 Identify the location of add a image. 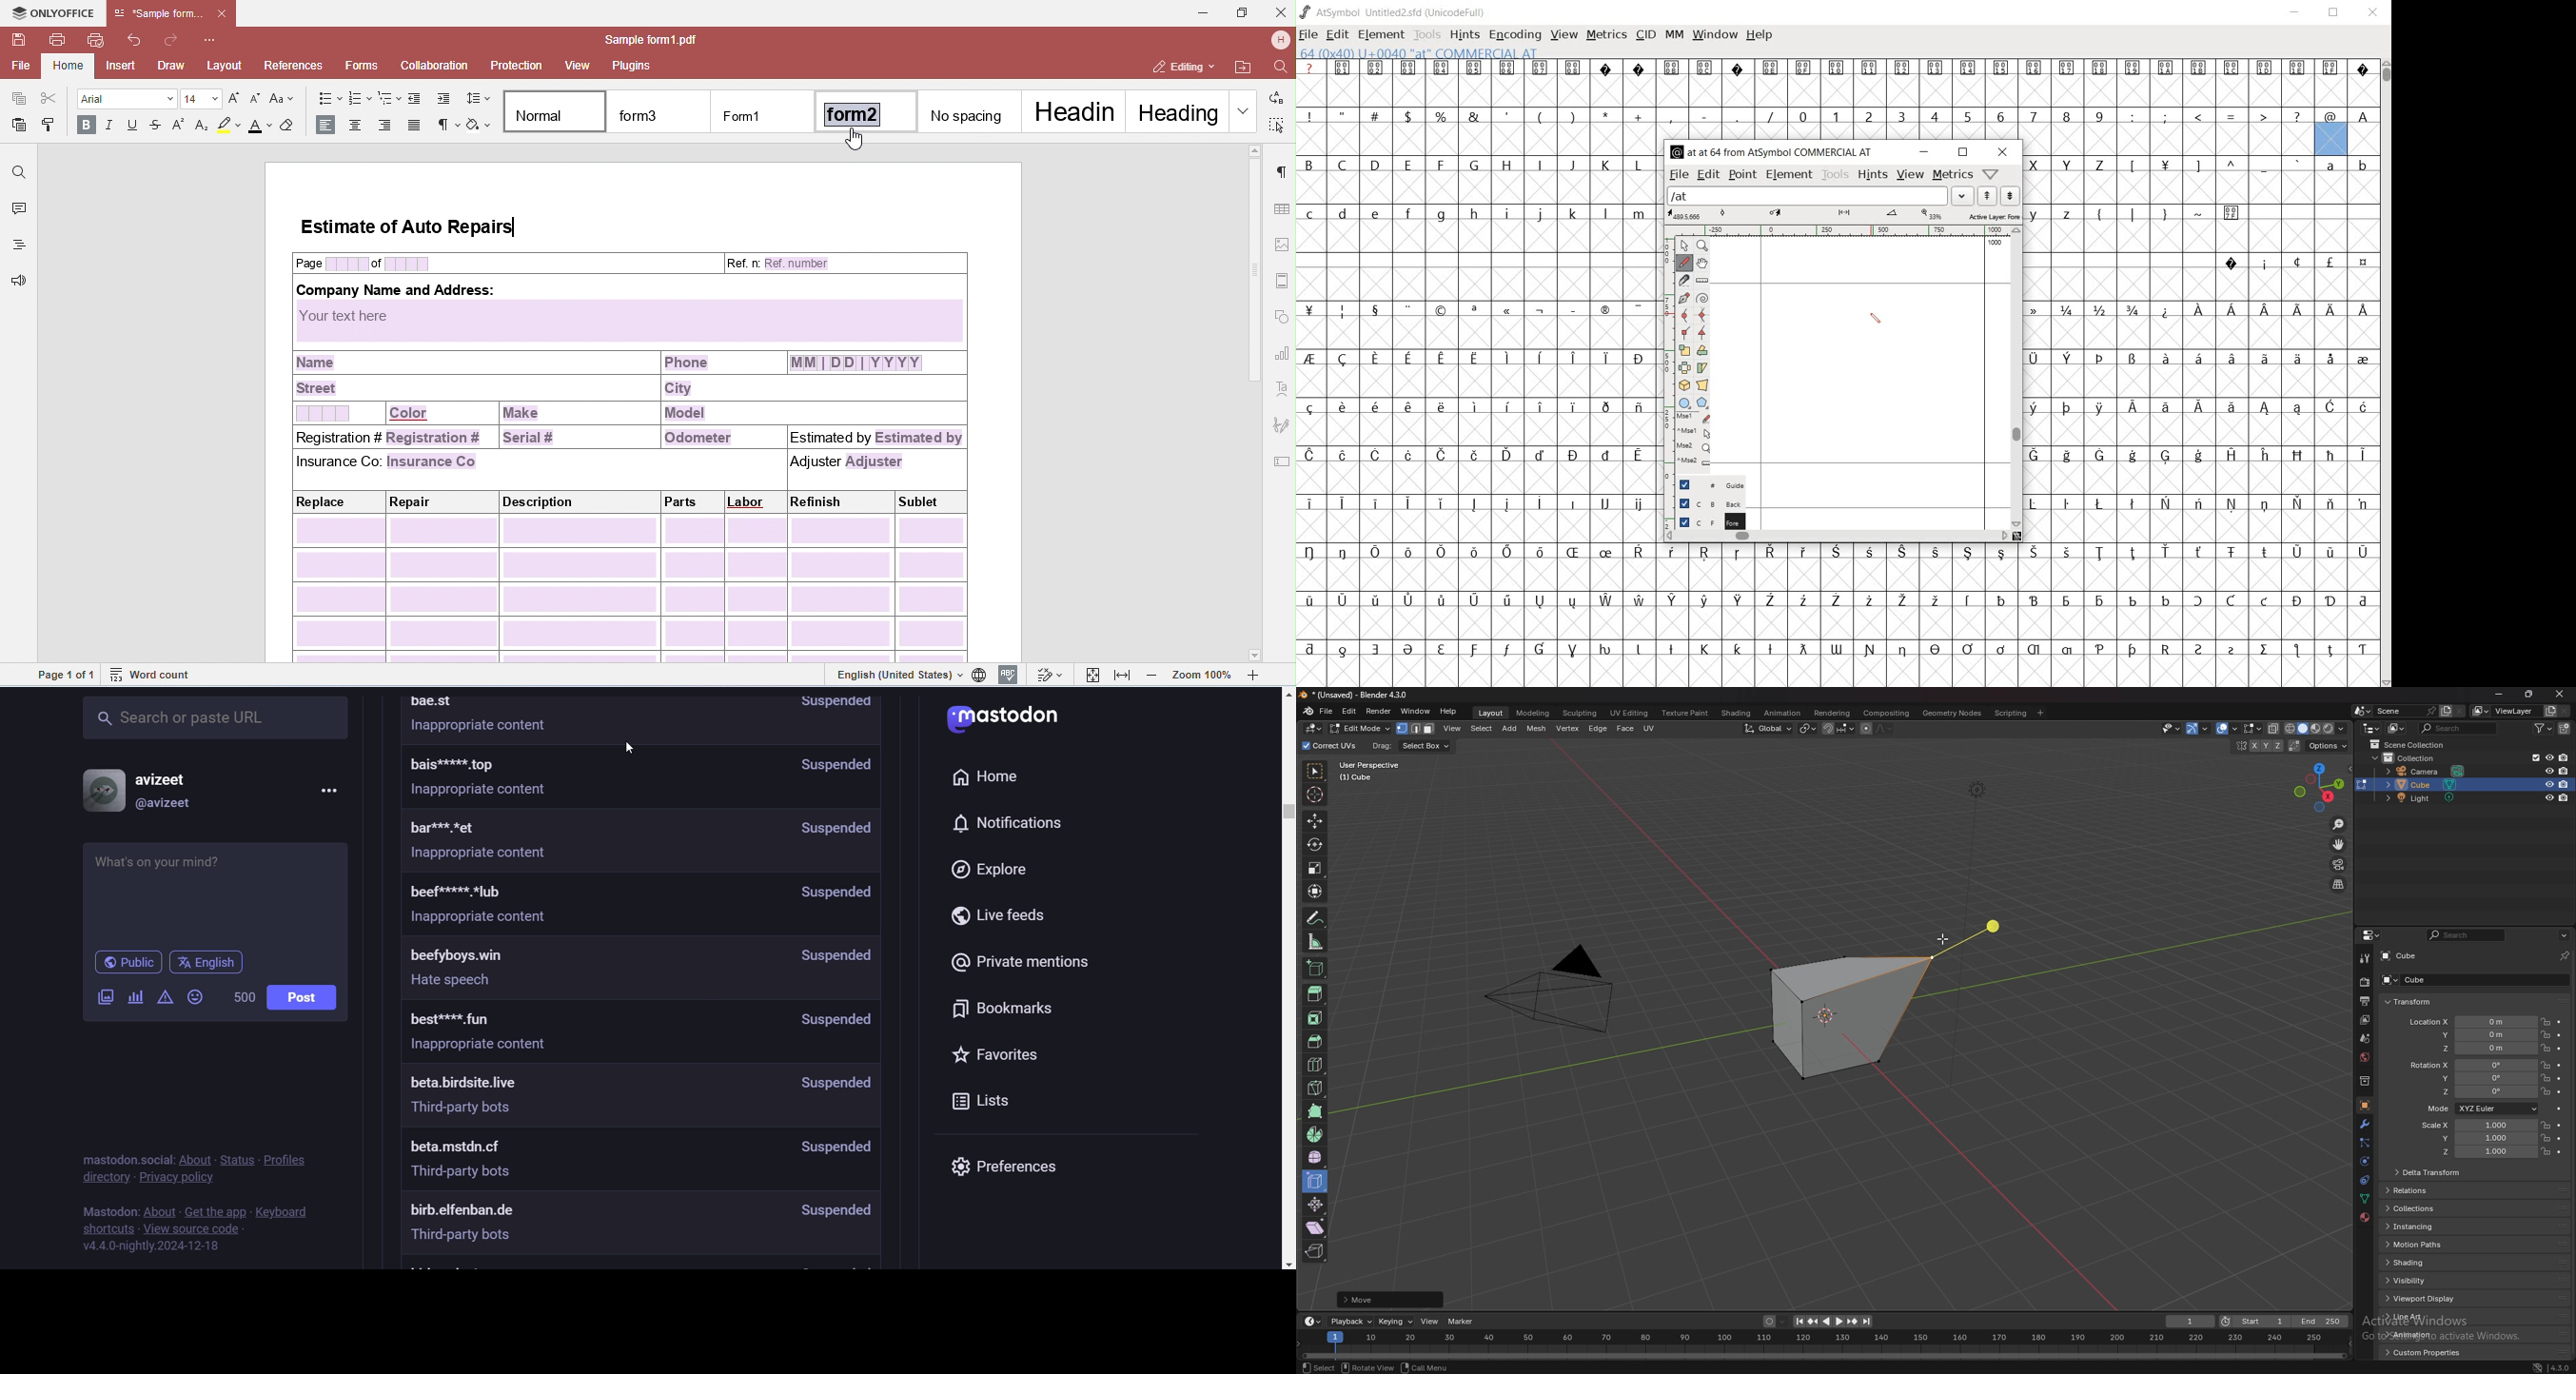
(107, 1001).